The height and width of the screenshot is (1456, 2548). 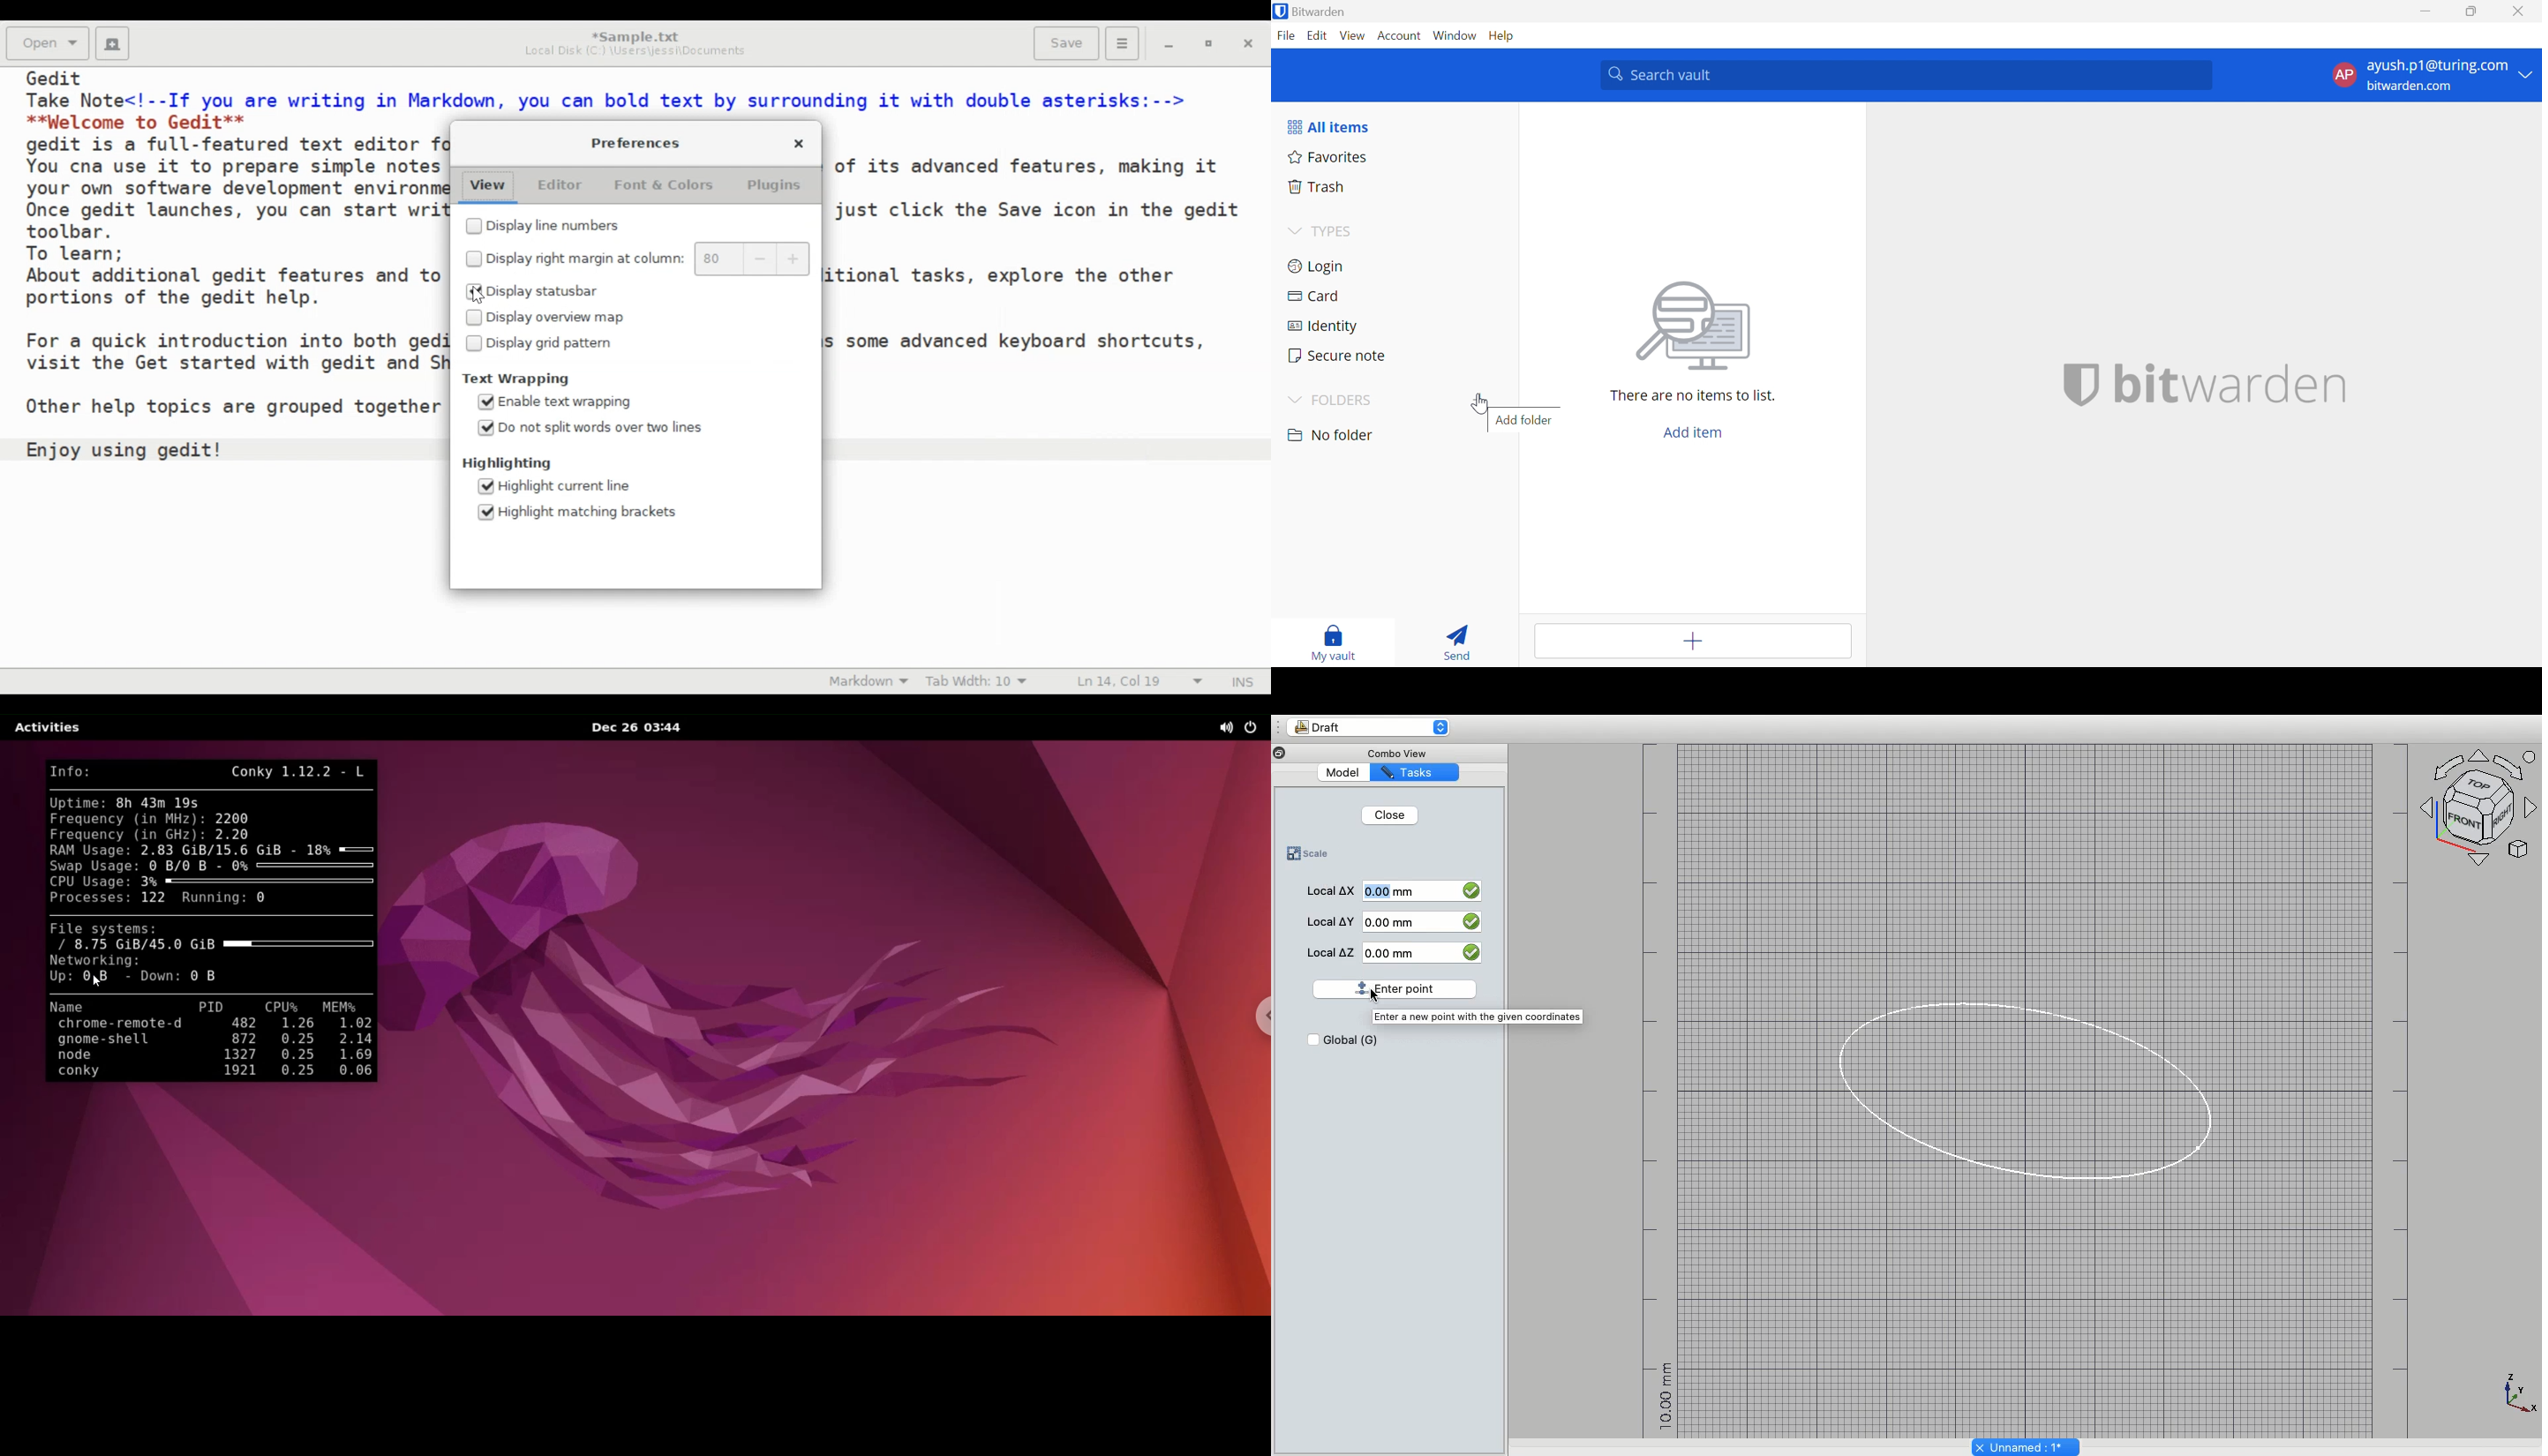 I want to click on Trash, so click(x=1317, y=187).